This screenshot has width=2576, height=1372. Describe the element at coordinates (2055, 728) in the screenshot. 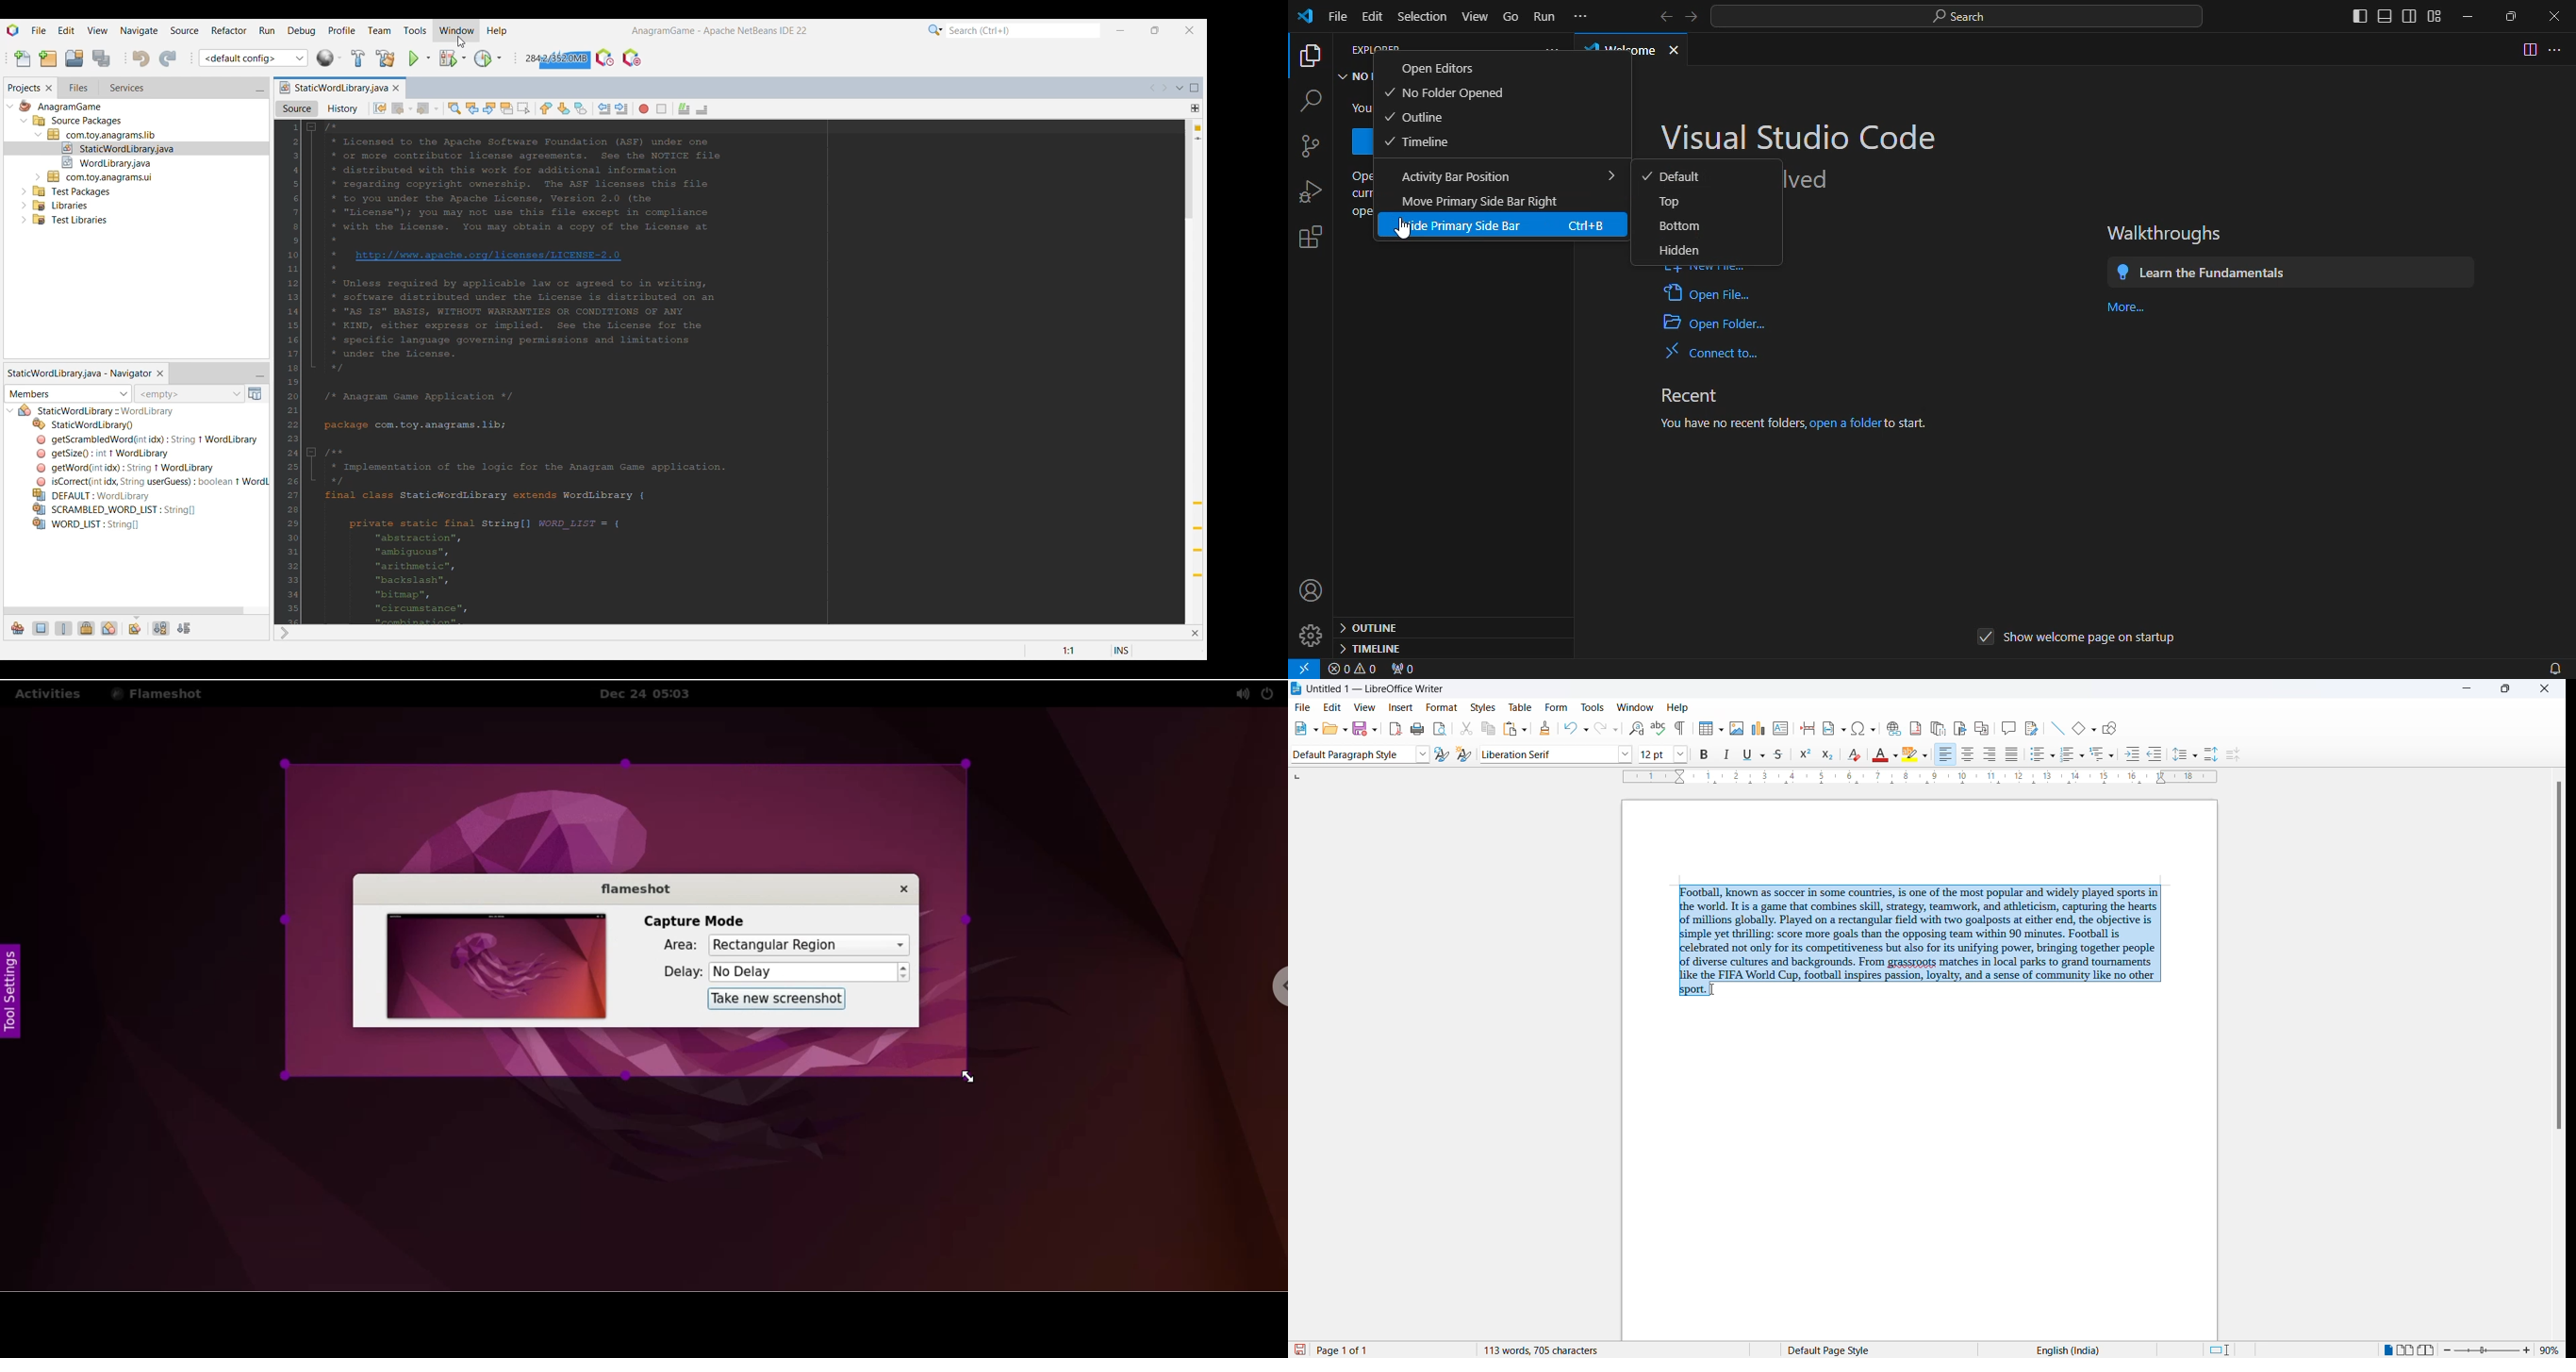

I see `line` at that location.